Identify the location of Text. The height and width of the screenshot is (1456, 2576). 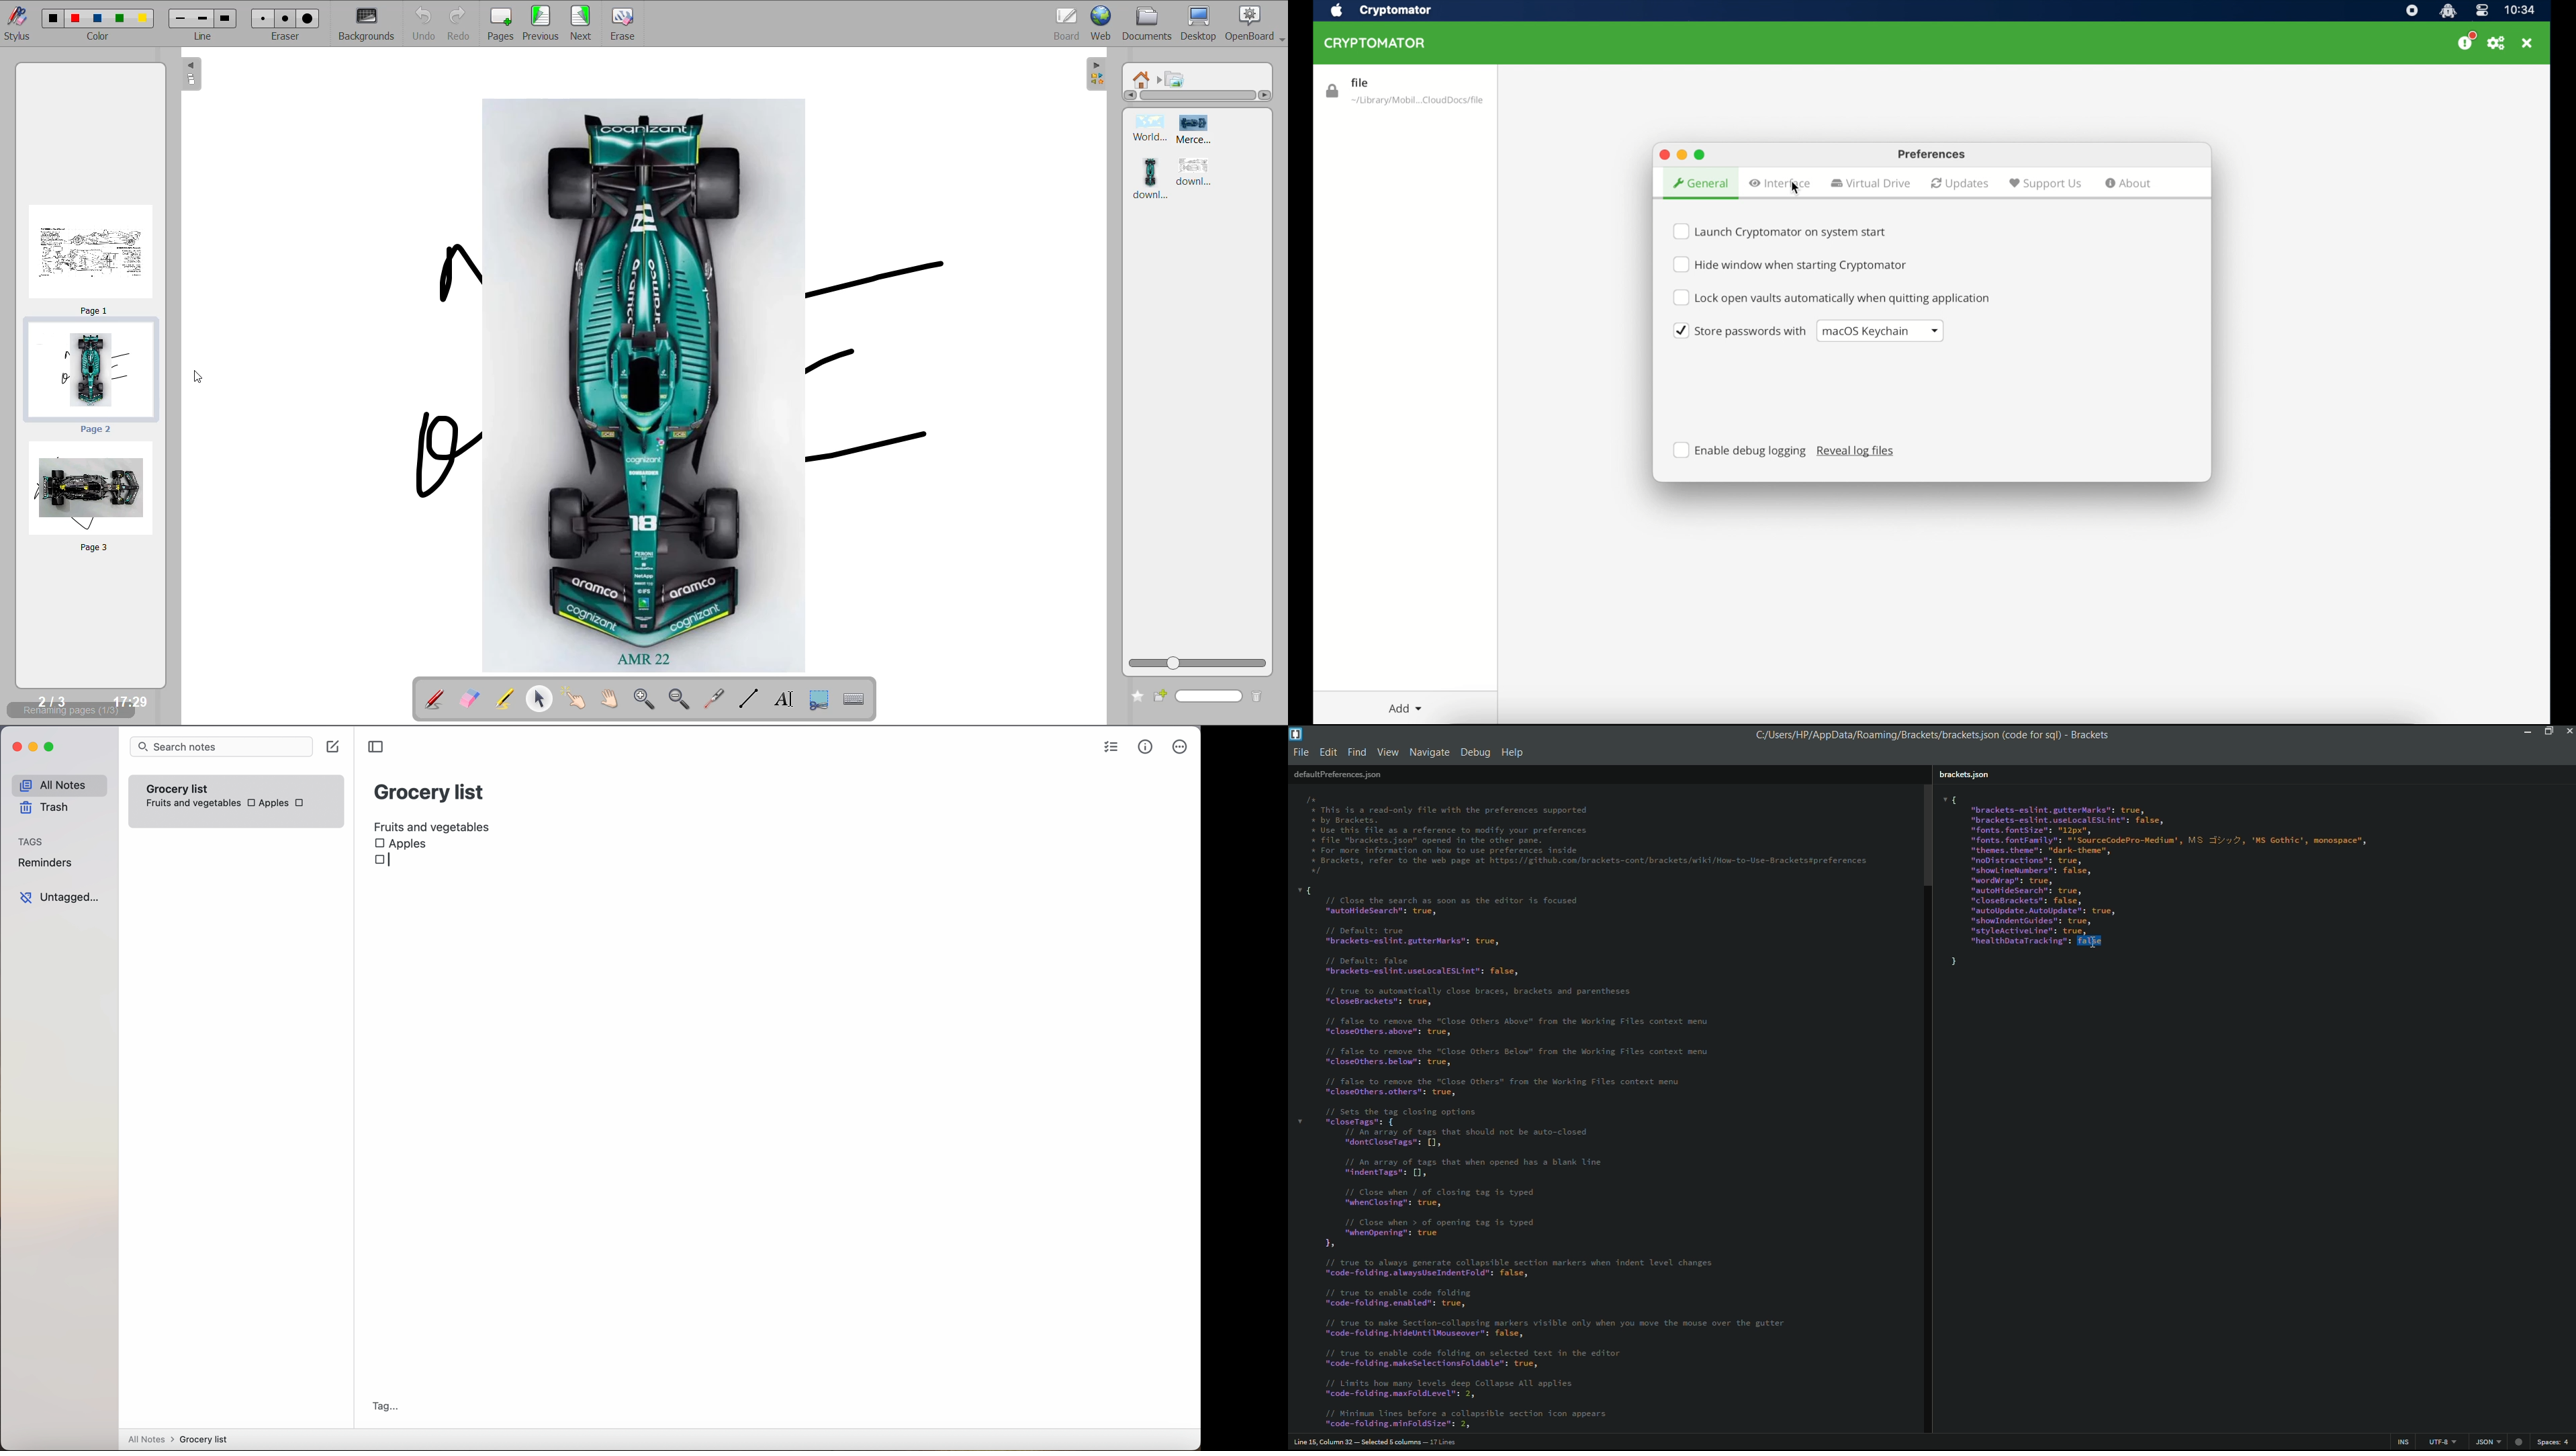
(1589, 837).